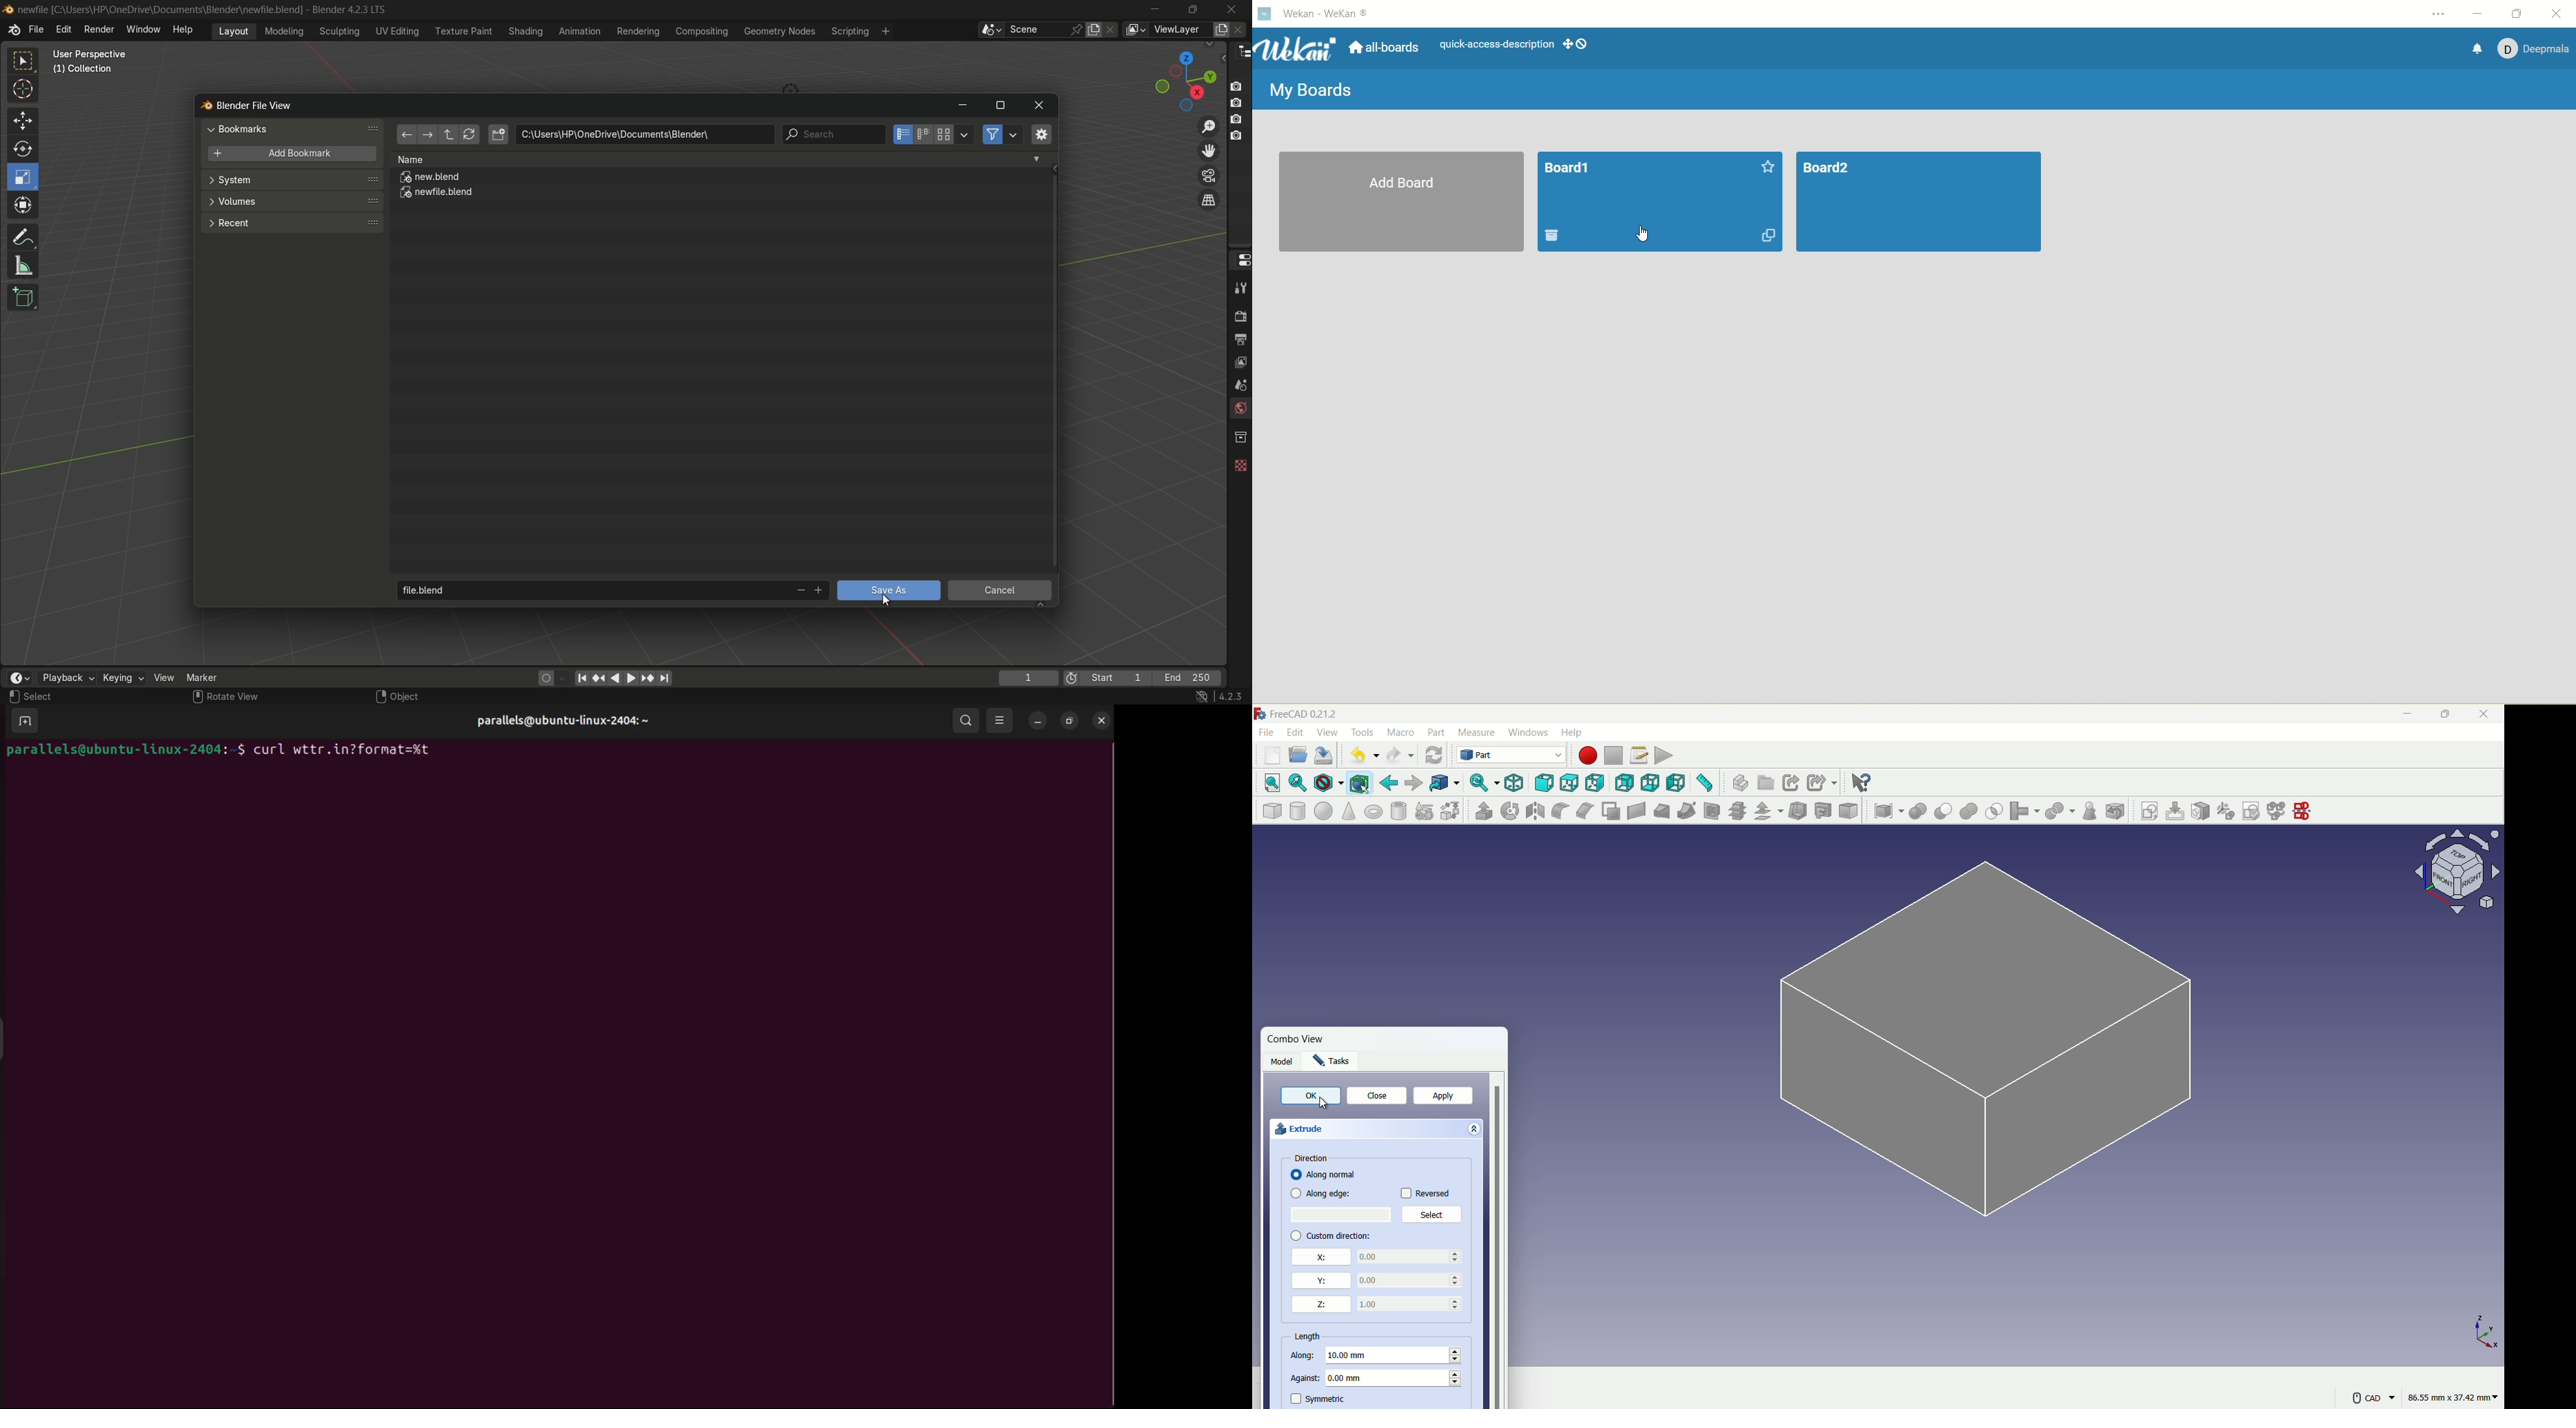  I want to click on measure, so click(1477, 732).